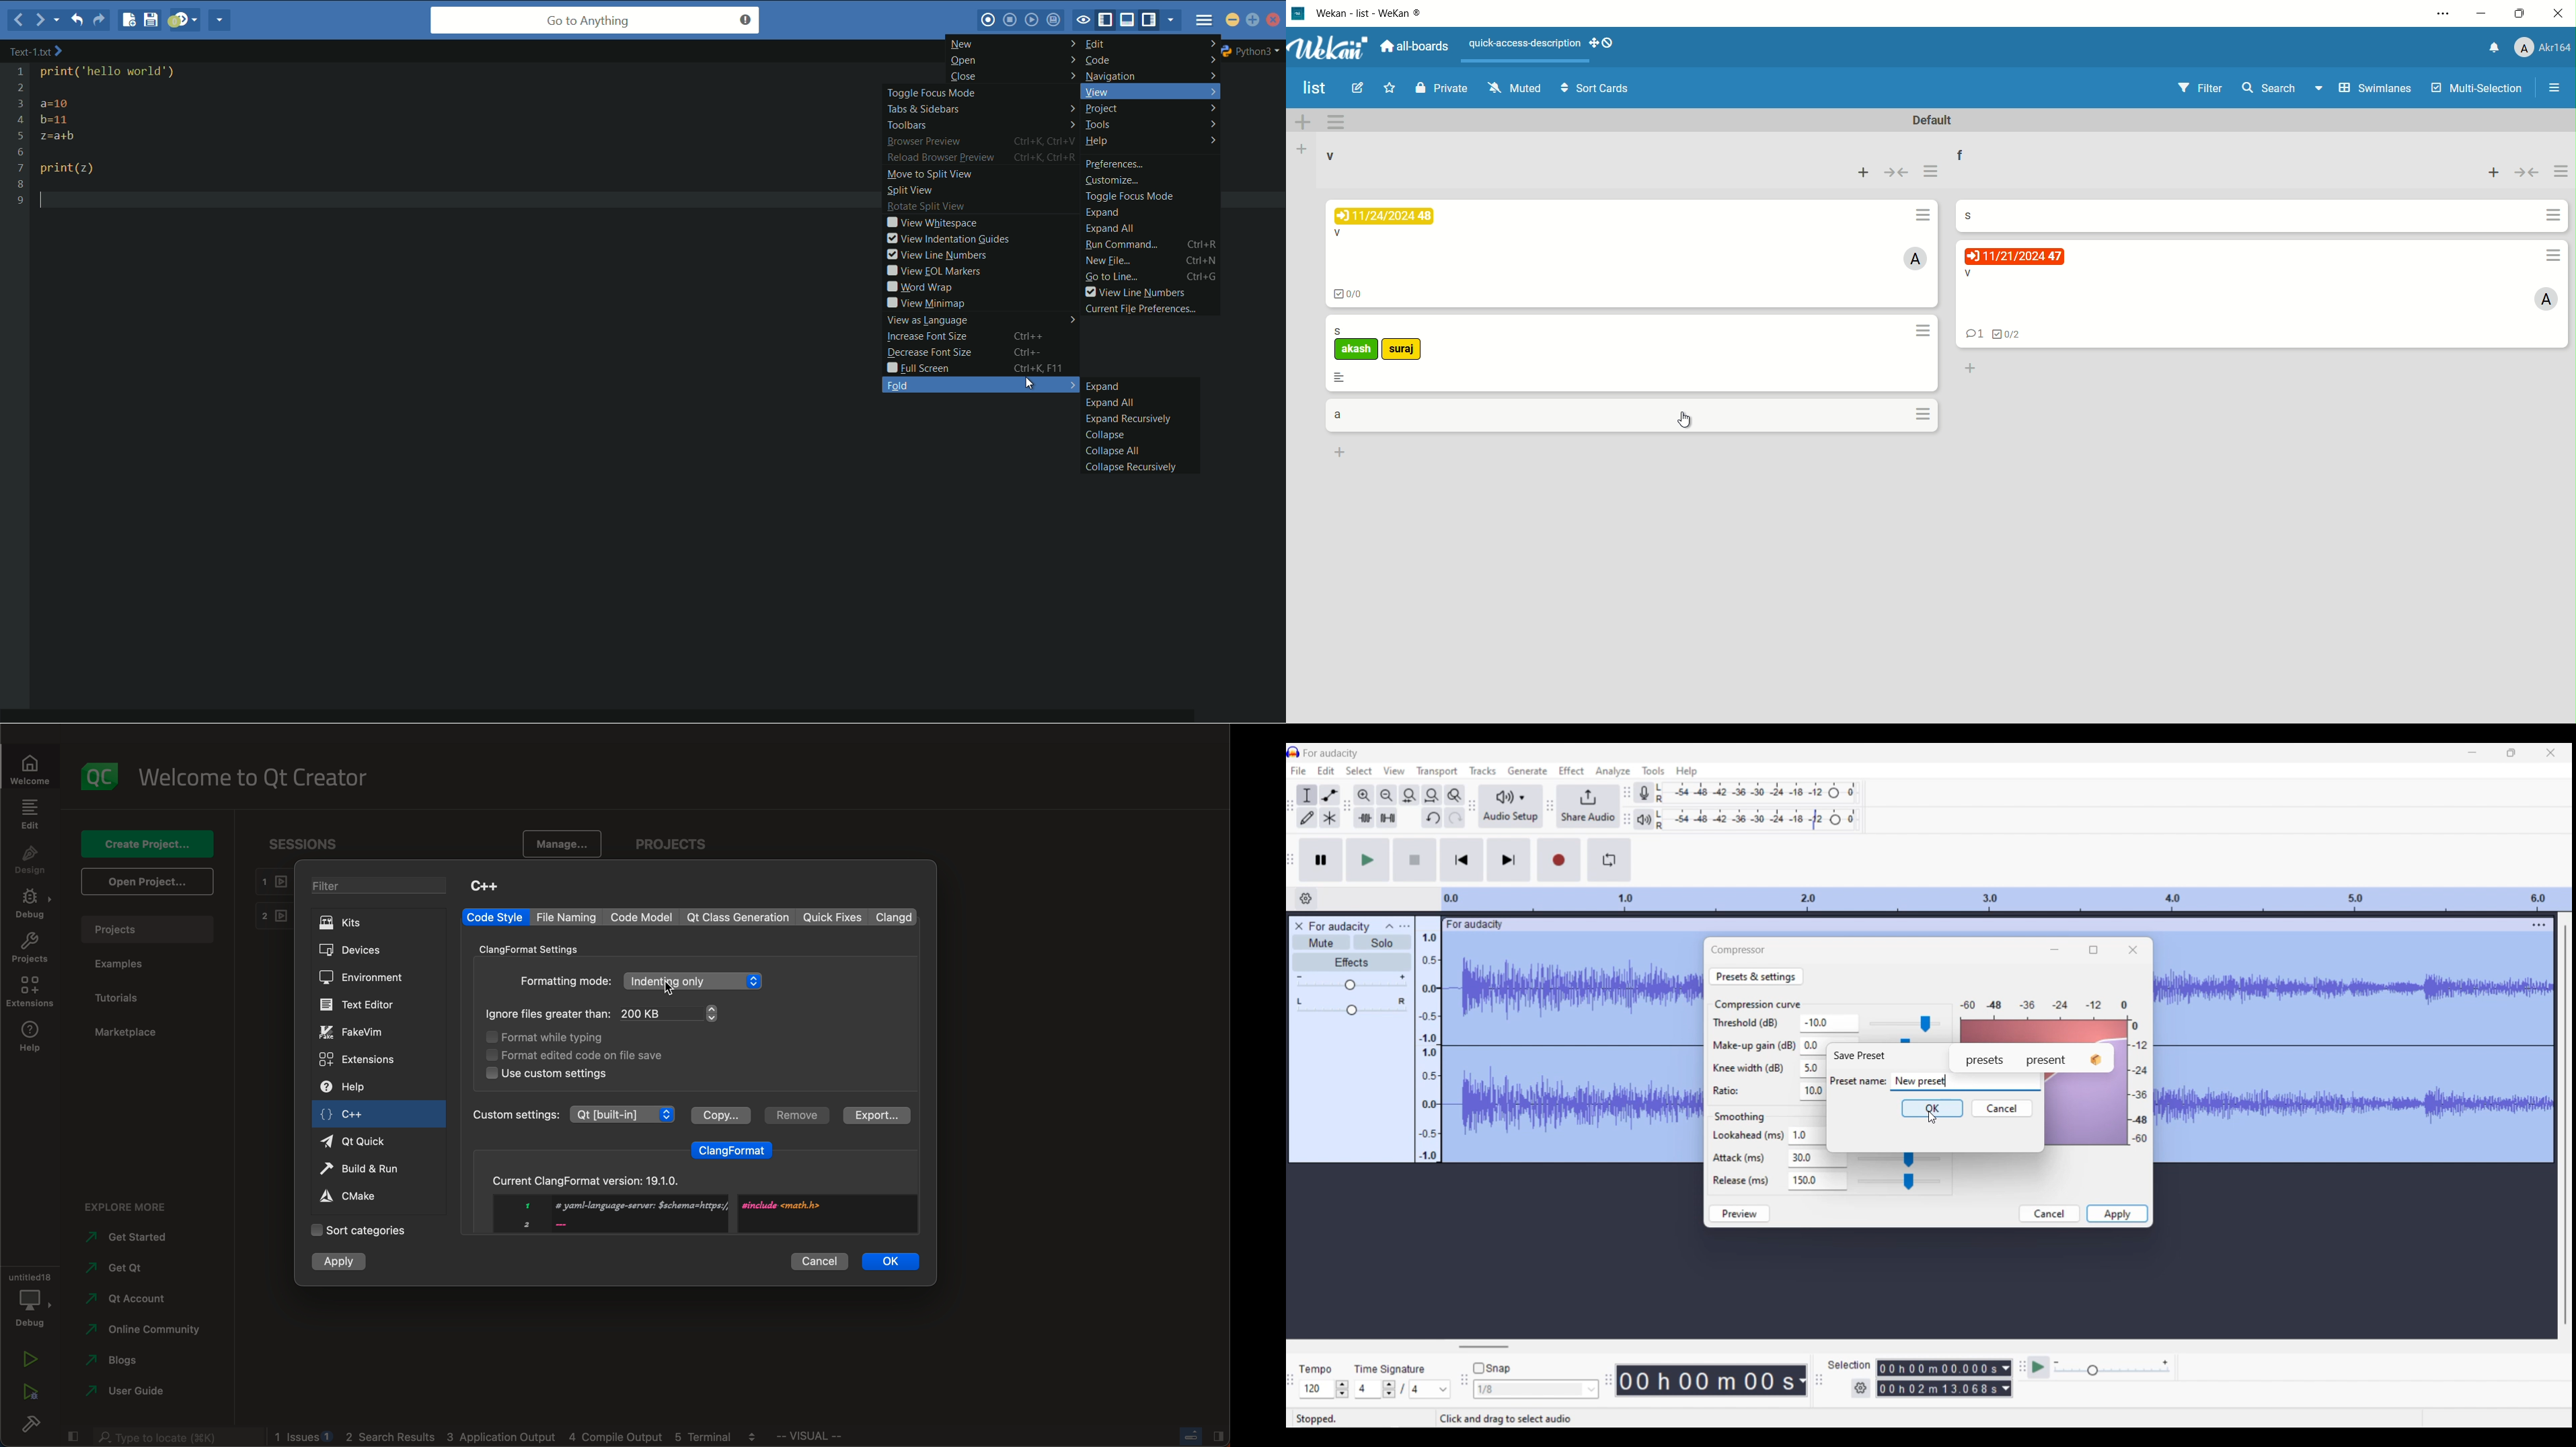 The image size is (2576, 1456). Describe the element at coordinates (1896, 173) in the screenshot. I see `collapse` at that location.